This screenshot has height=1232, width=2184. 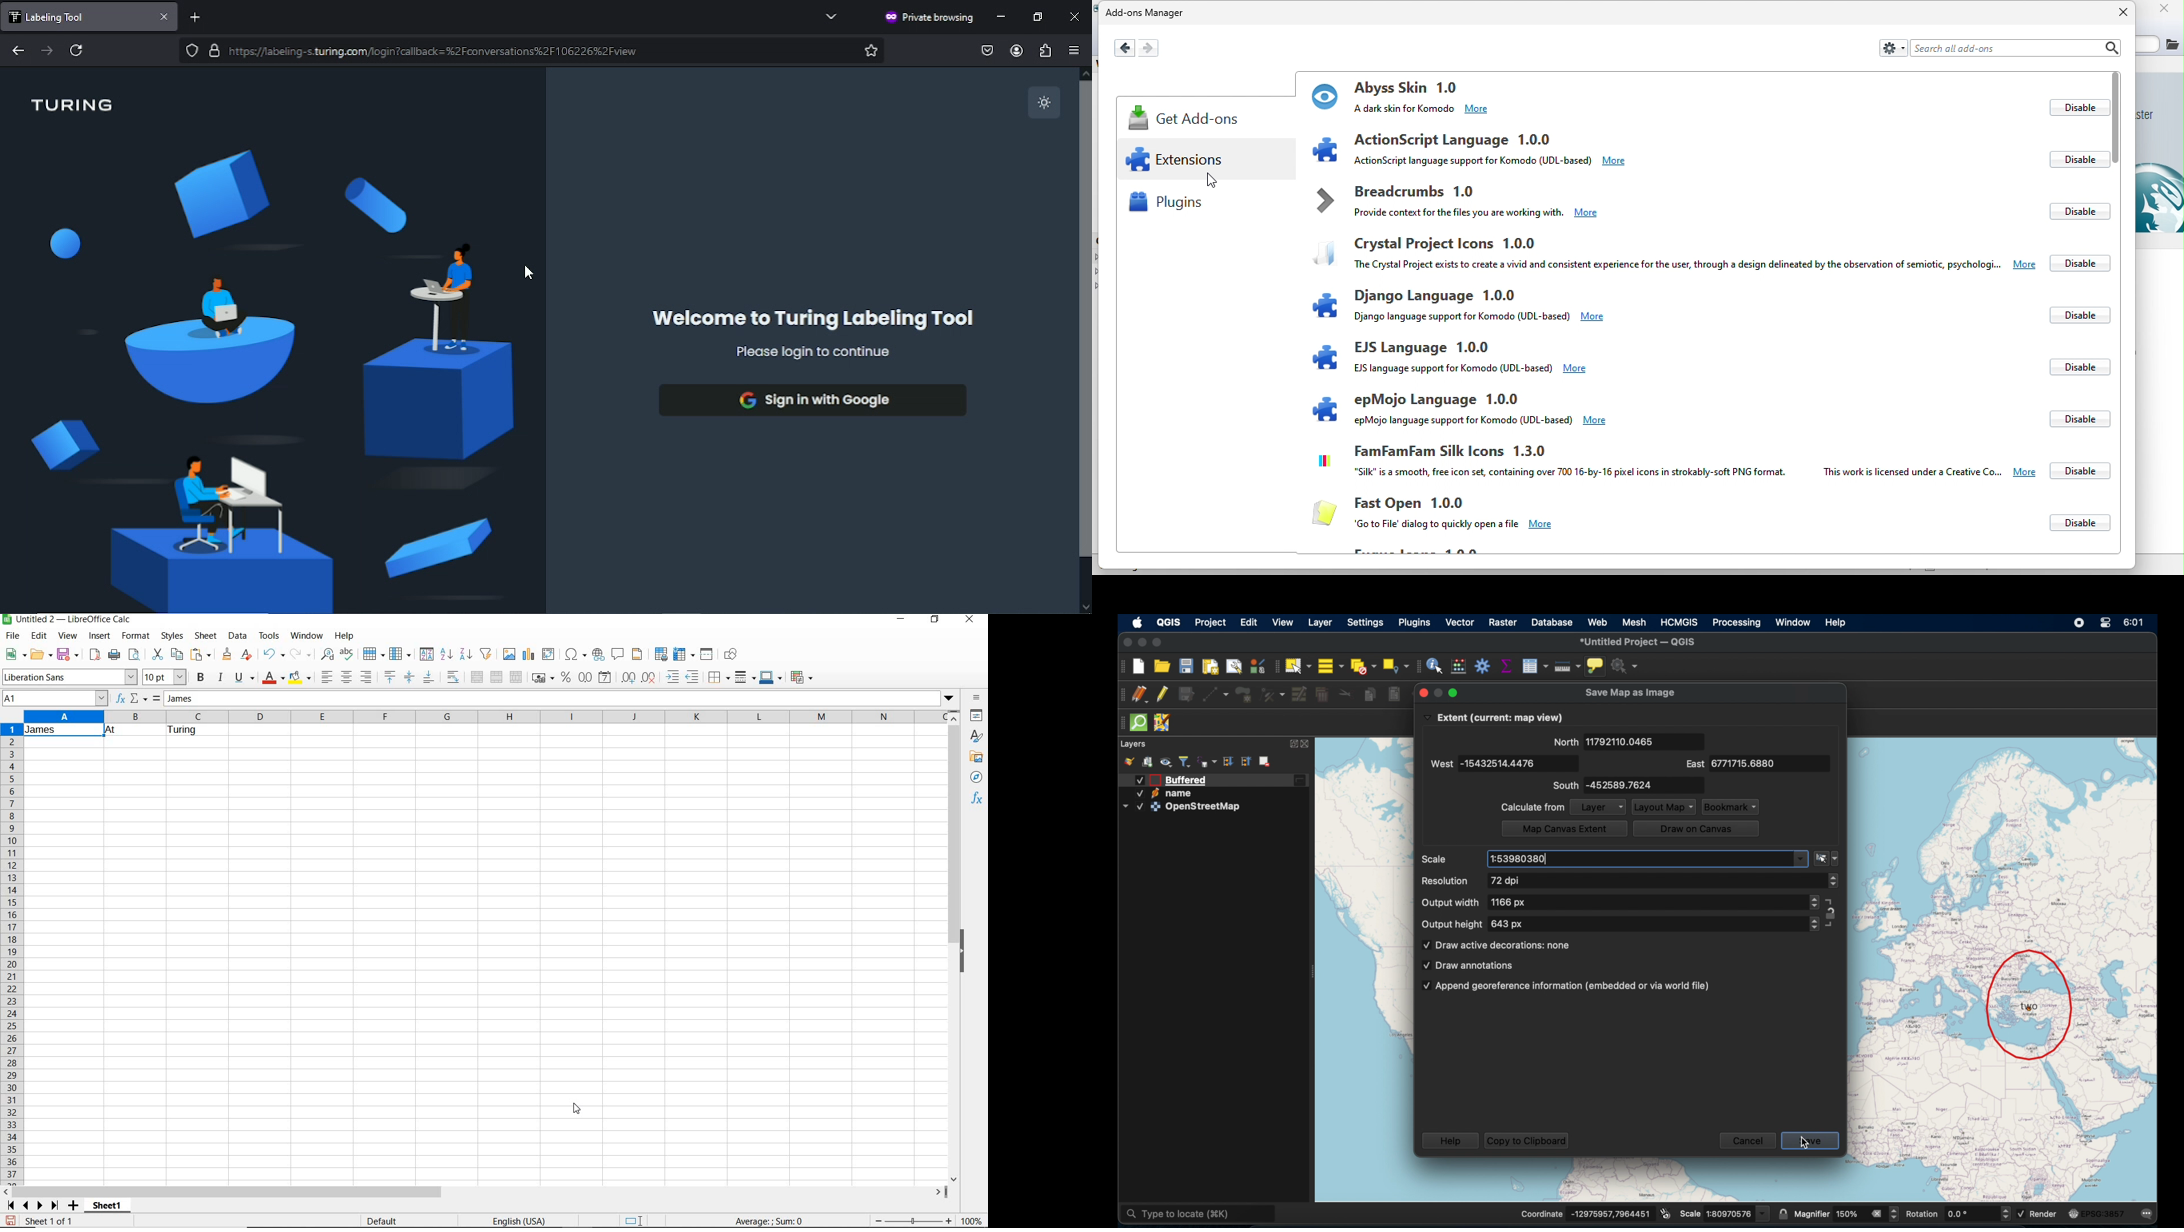 What do you see at coordinates (949, 699) in the screenshot?
I see `dropdown` at bounding box center [949, 699].